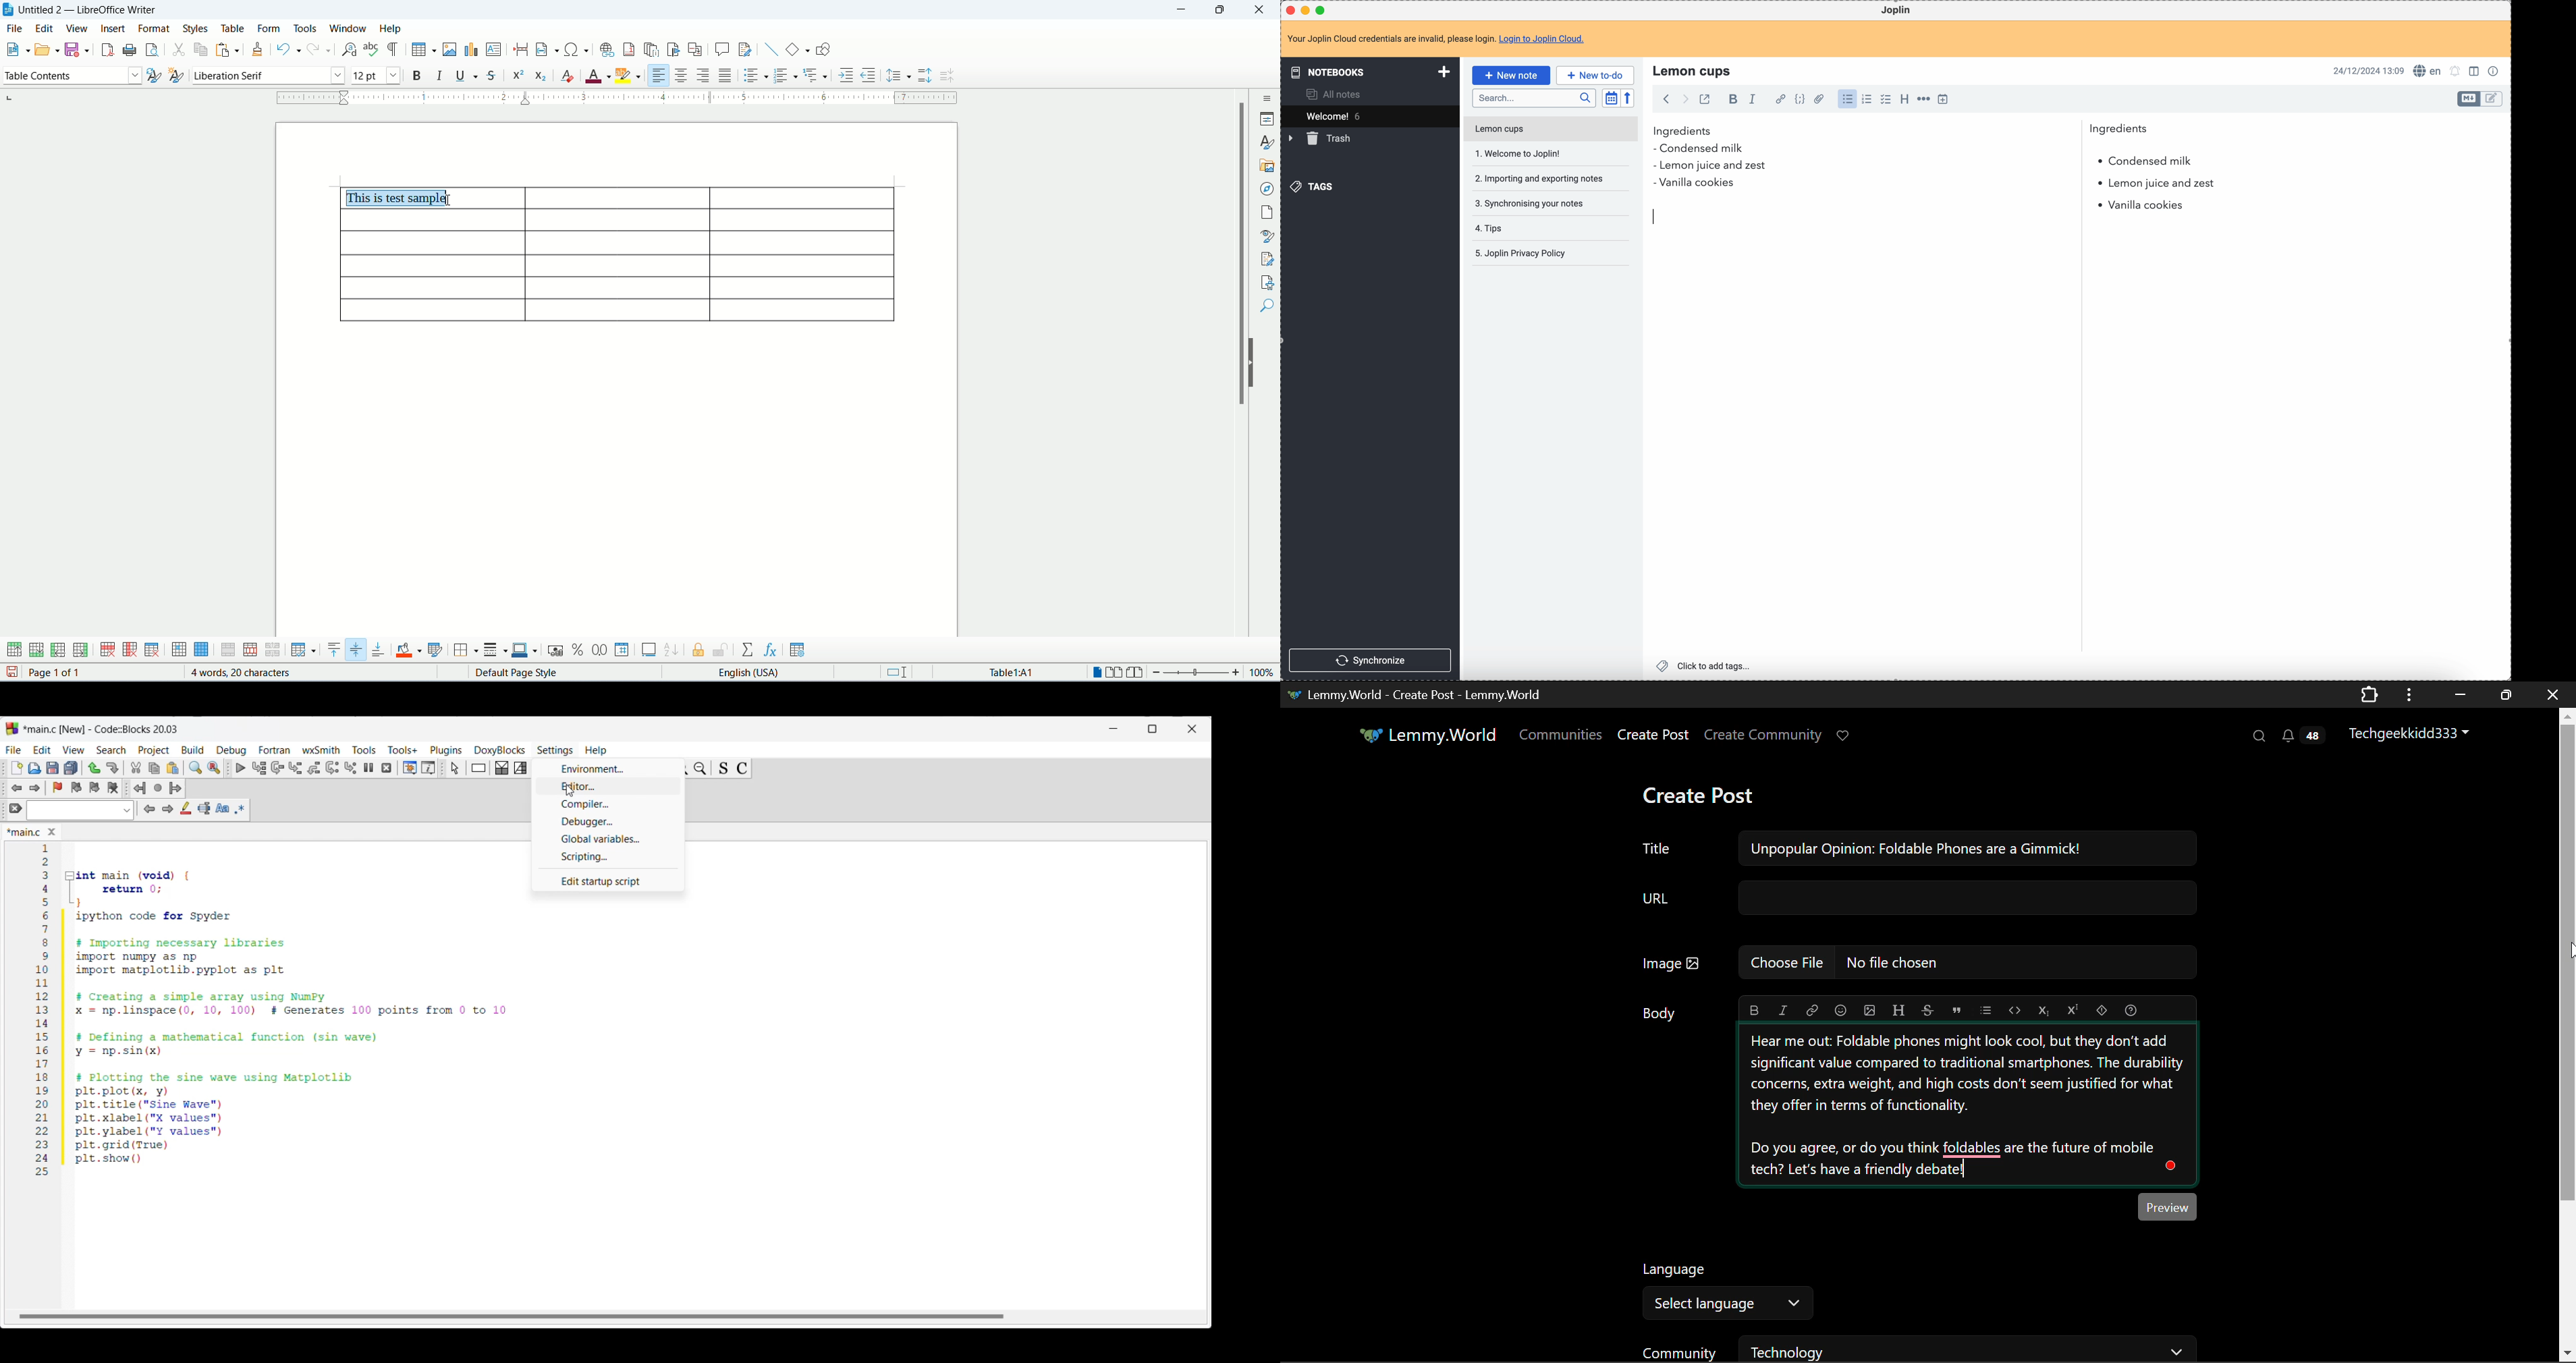  Describe the element at coordinates (1731, 100) in the screenshot. I see `bold` at that location.